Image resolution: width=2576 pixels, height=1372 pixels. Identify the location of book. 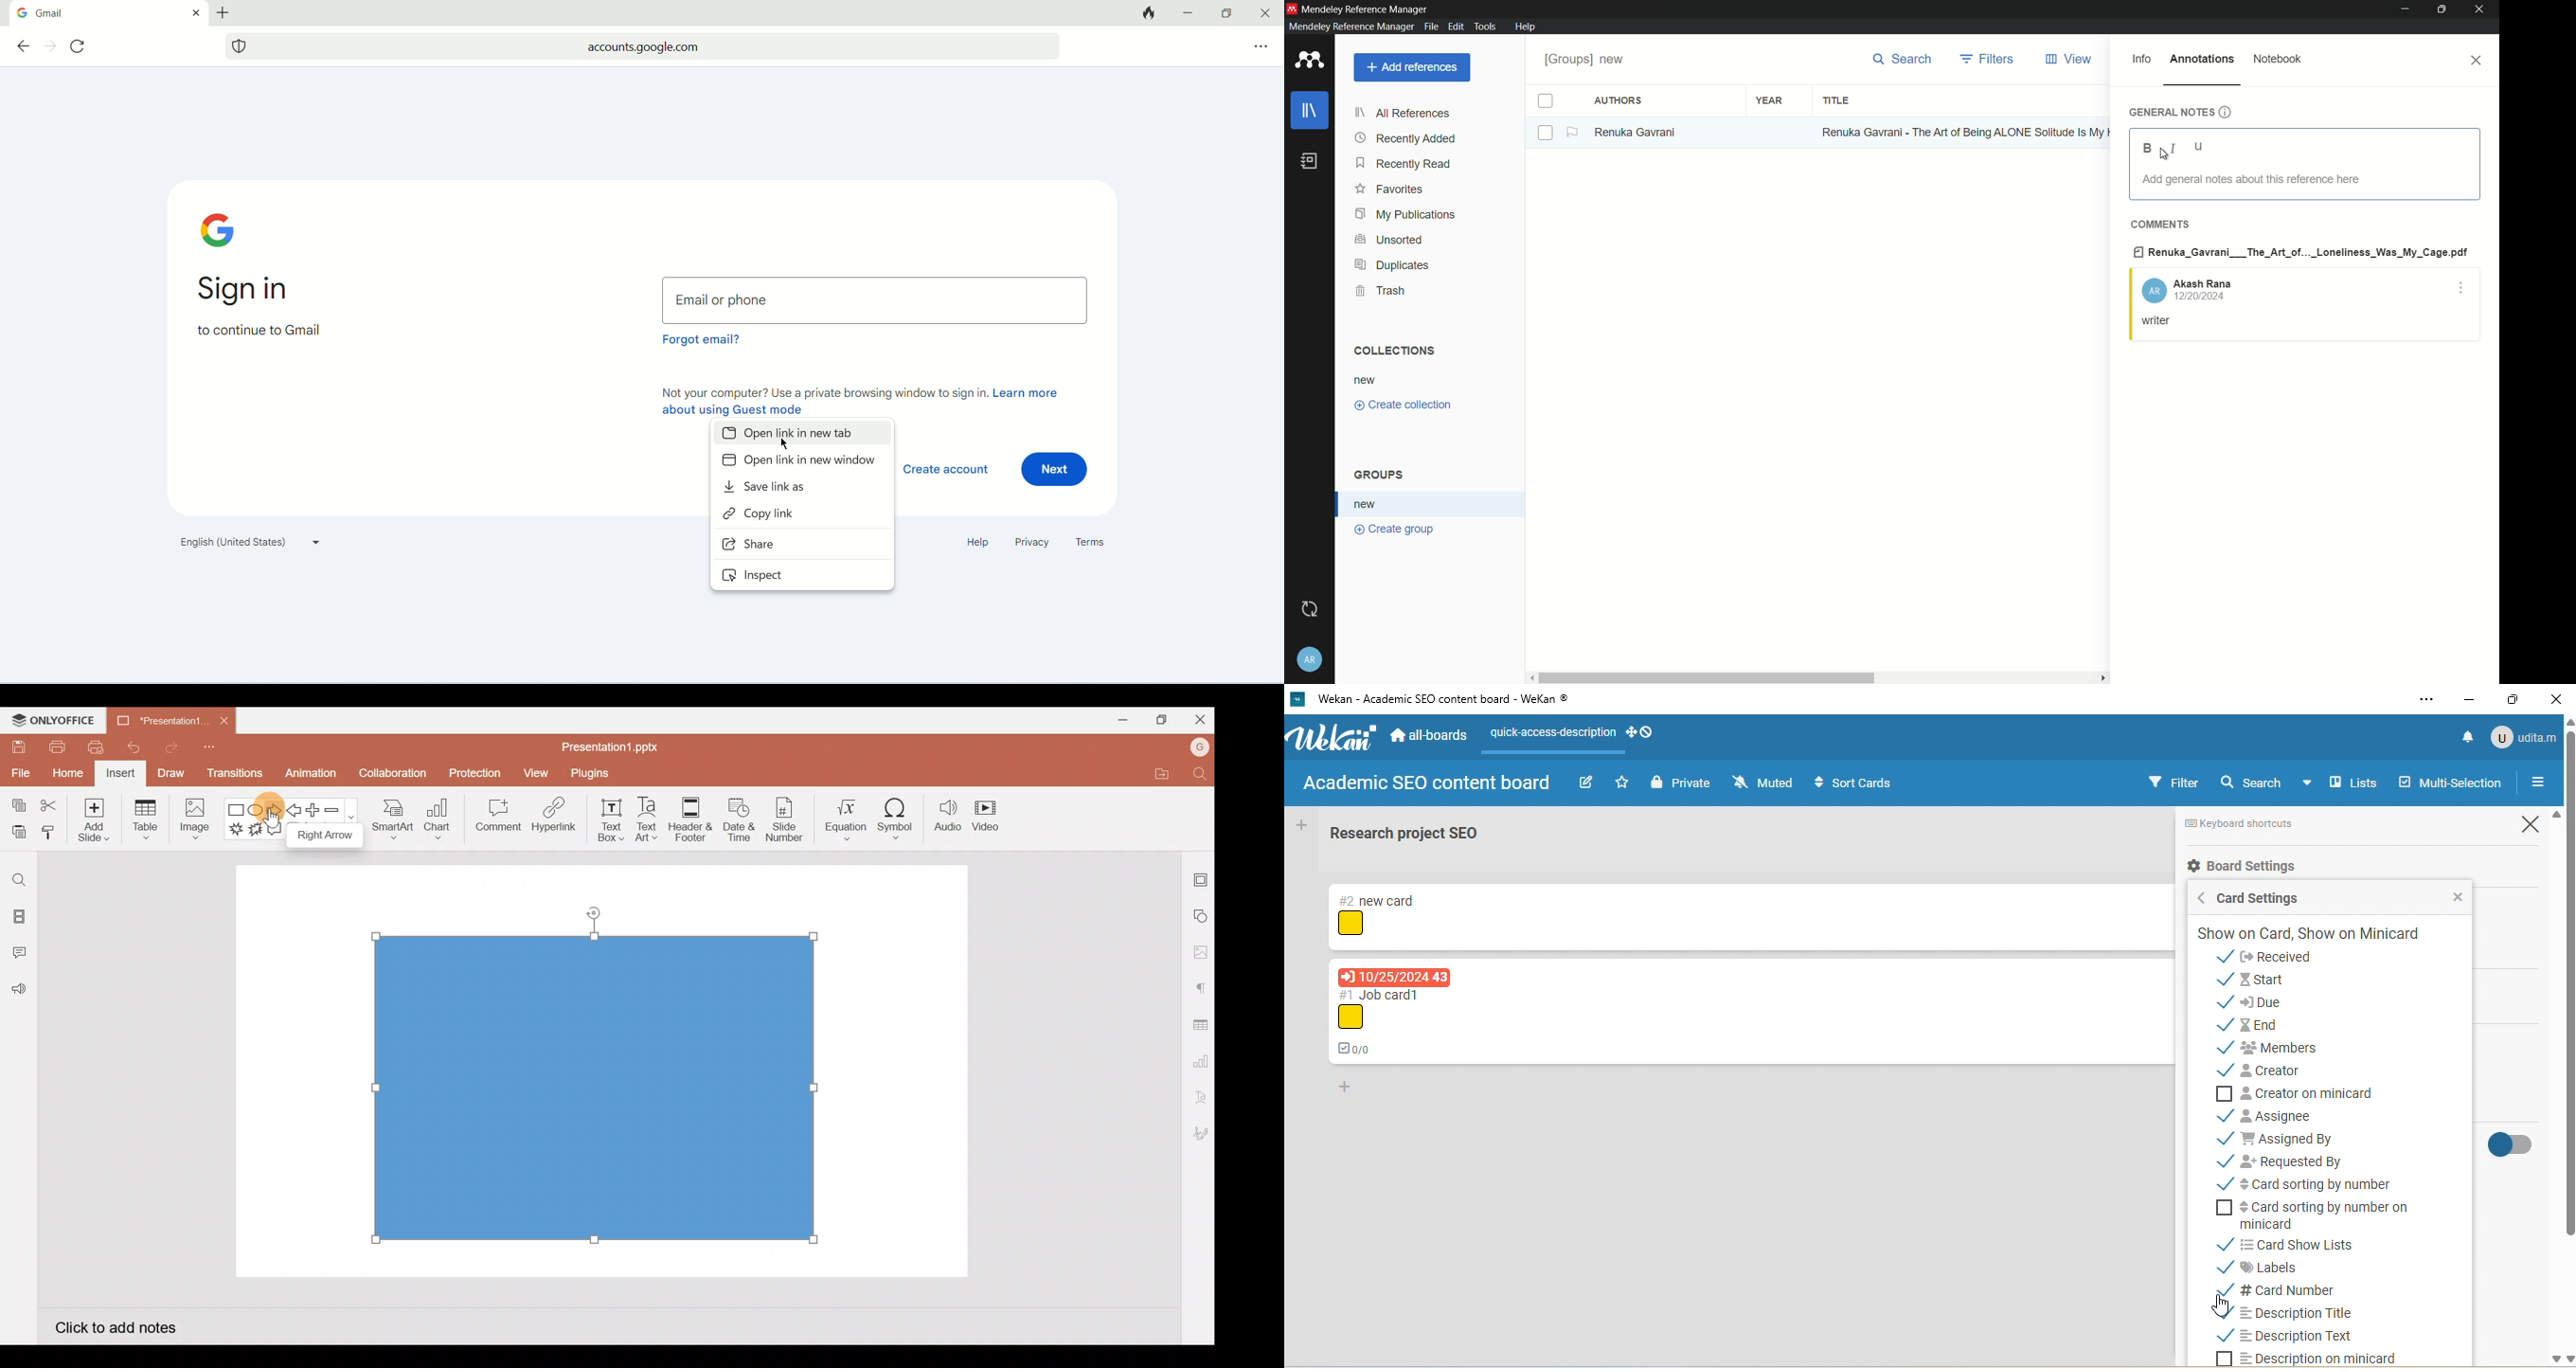
(1310, 161).